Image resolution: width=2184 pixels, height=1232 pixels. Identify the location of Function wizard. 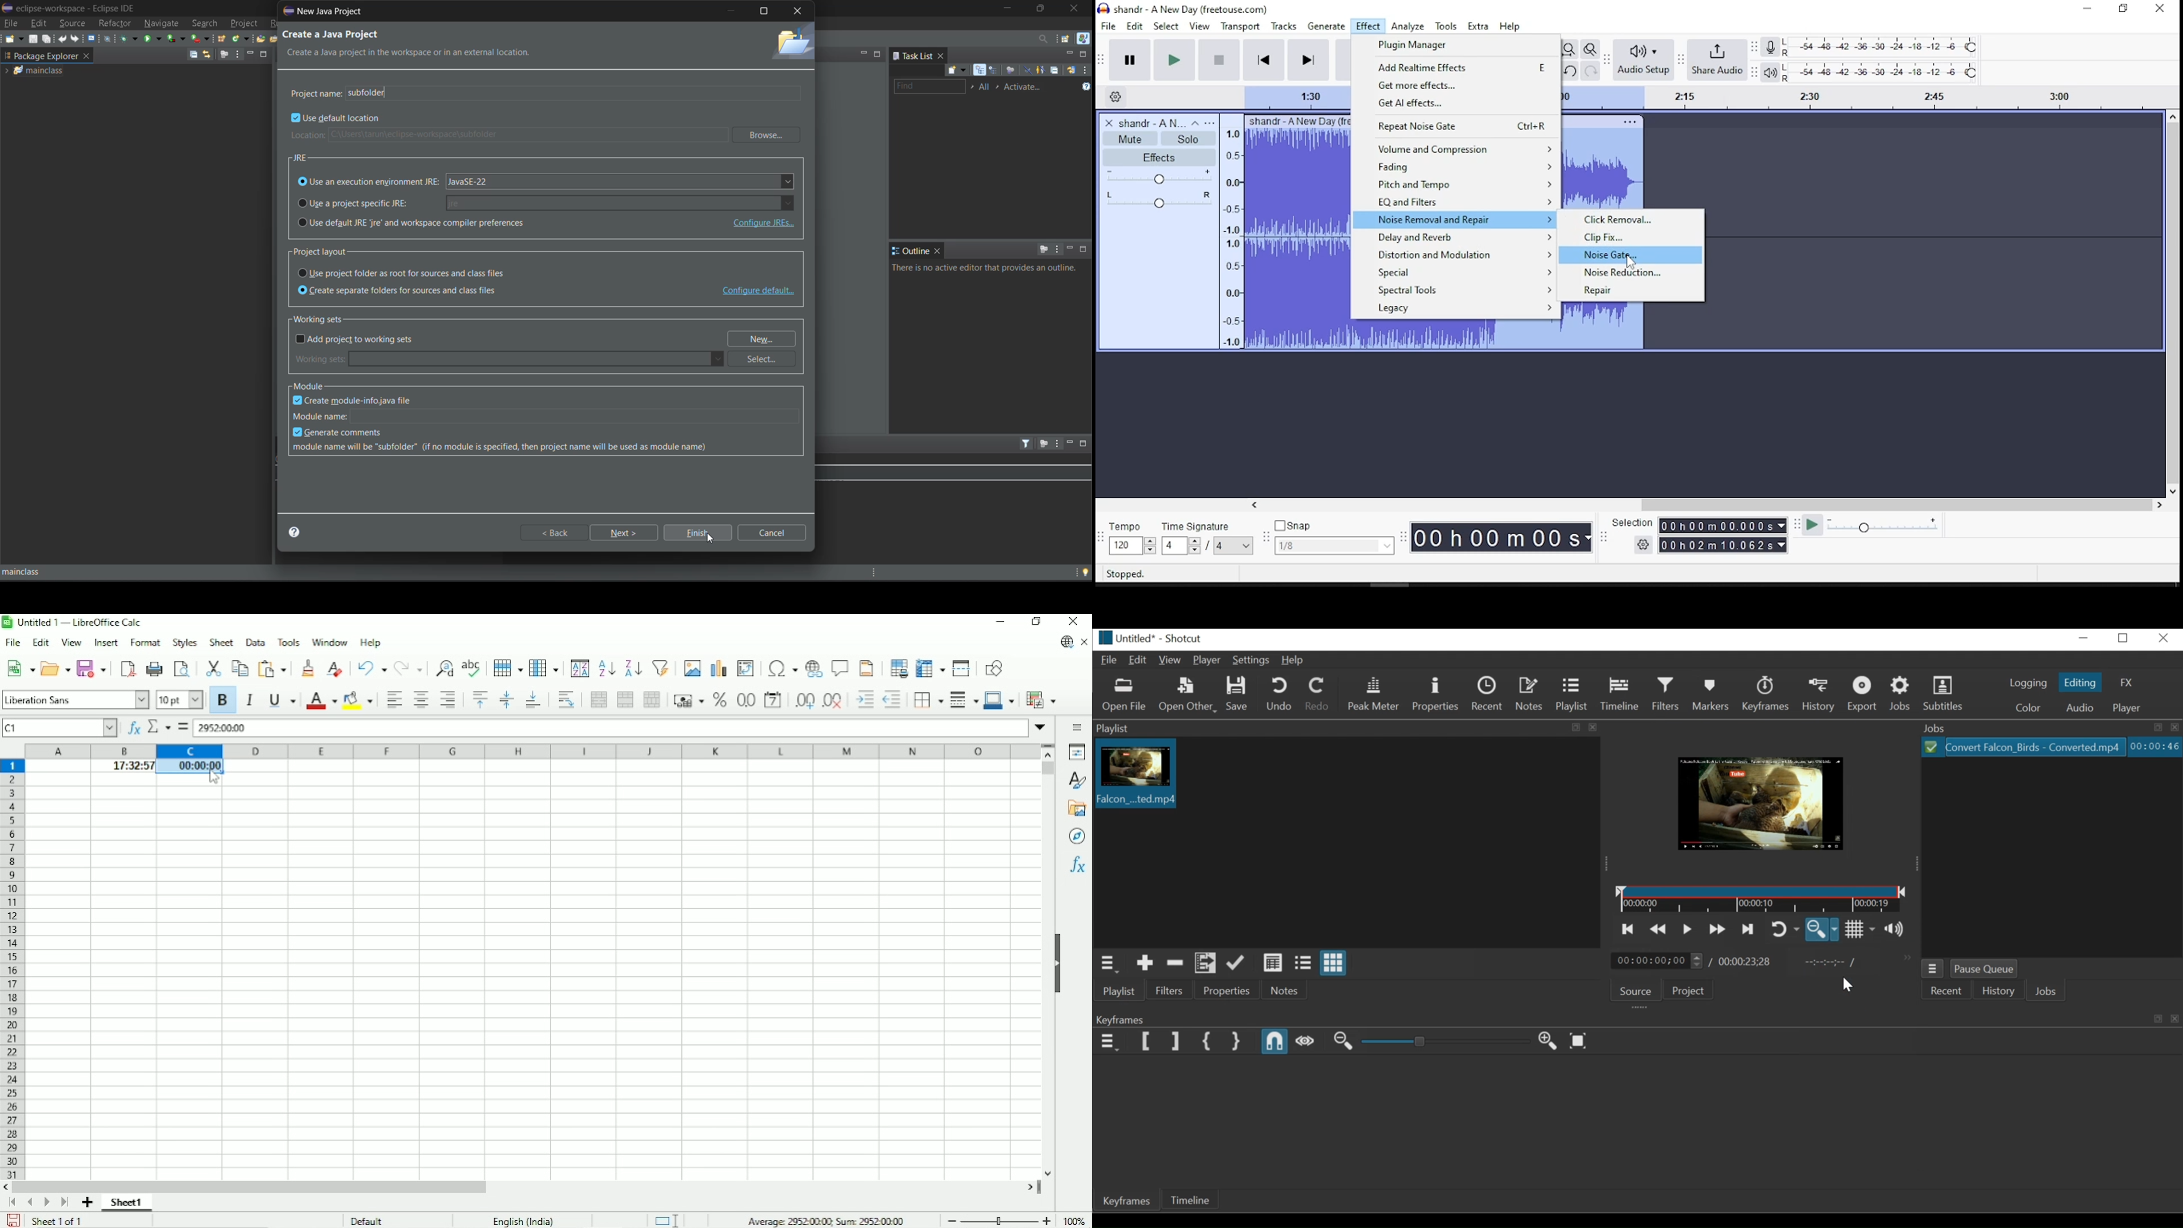
(130, 727).